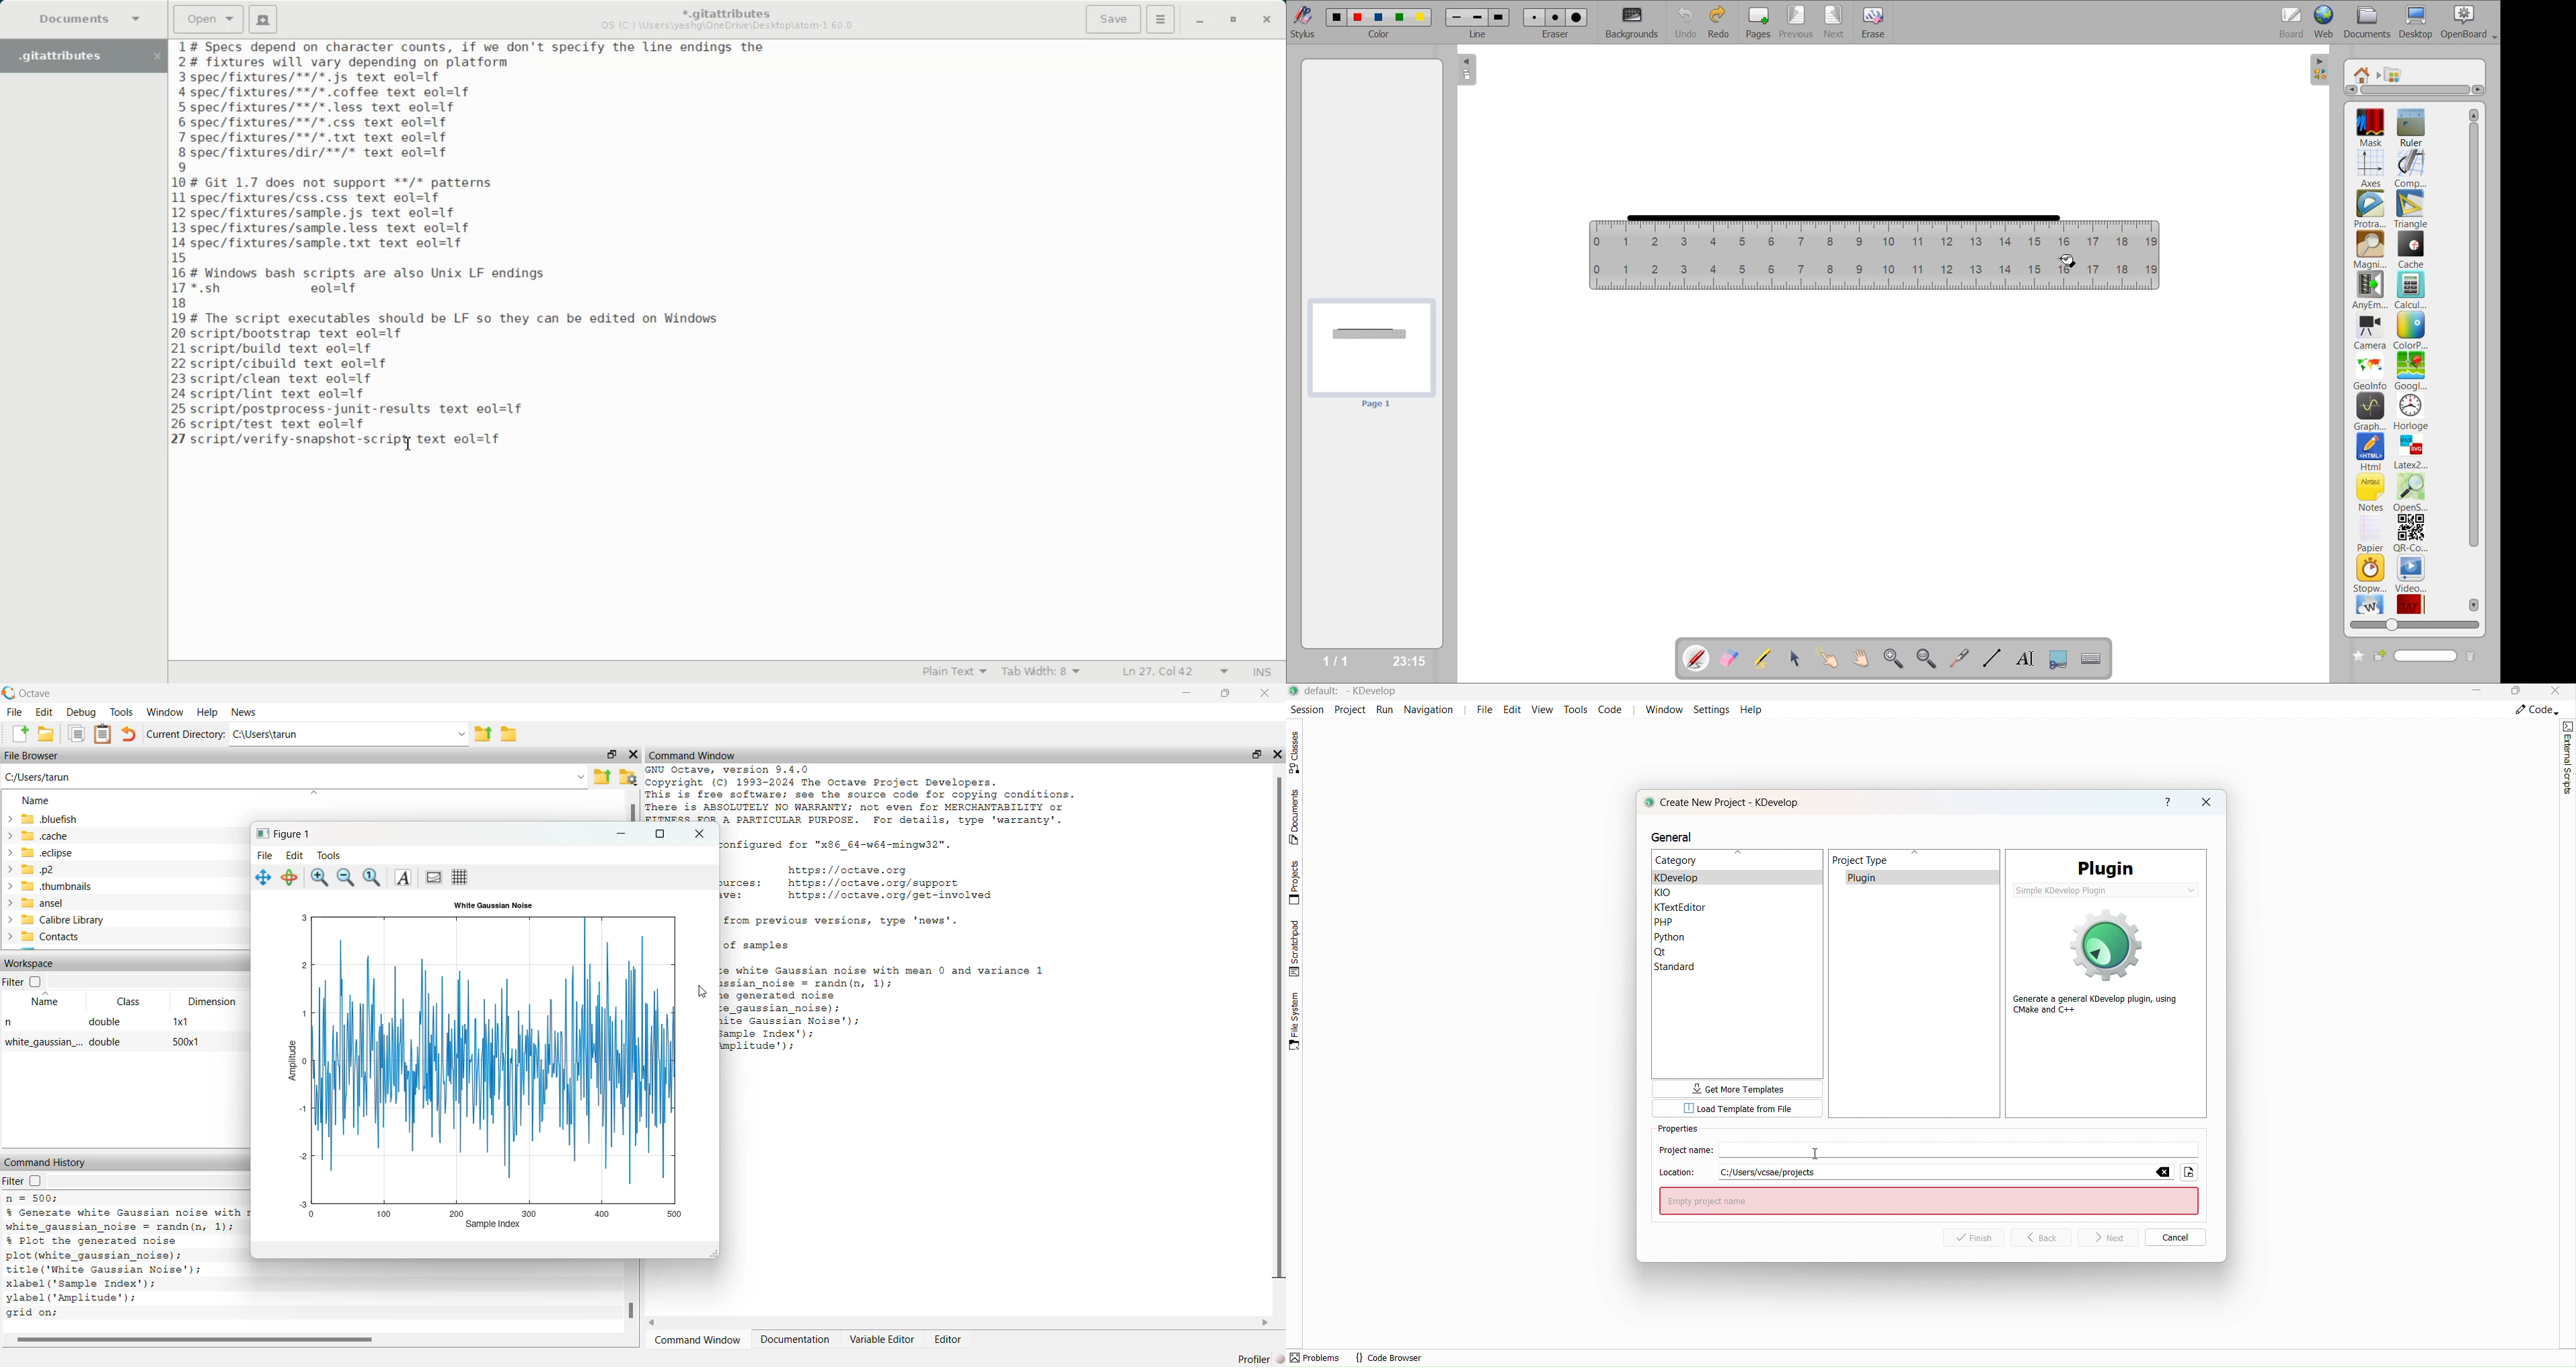 The width and height of the screenshot is (2576, 1372). I want to click on > Contacts, so click(47, 937).